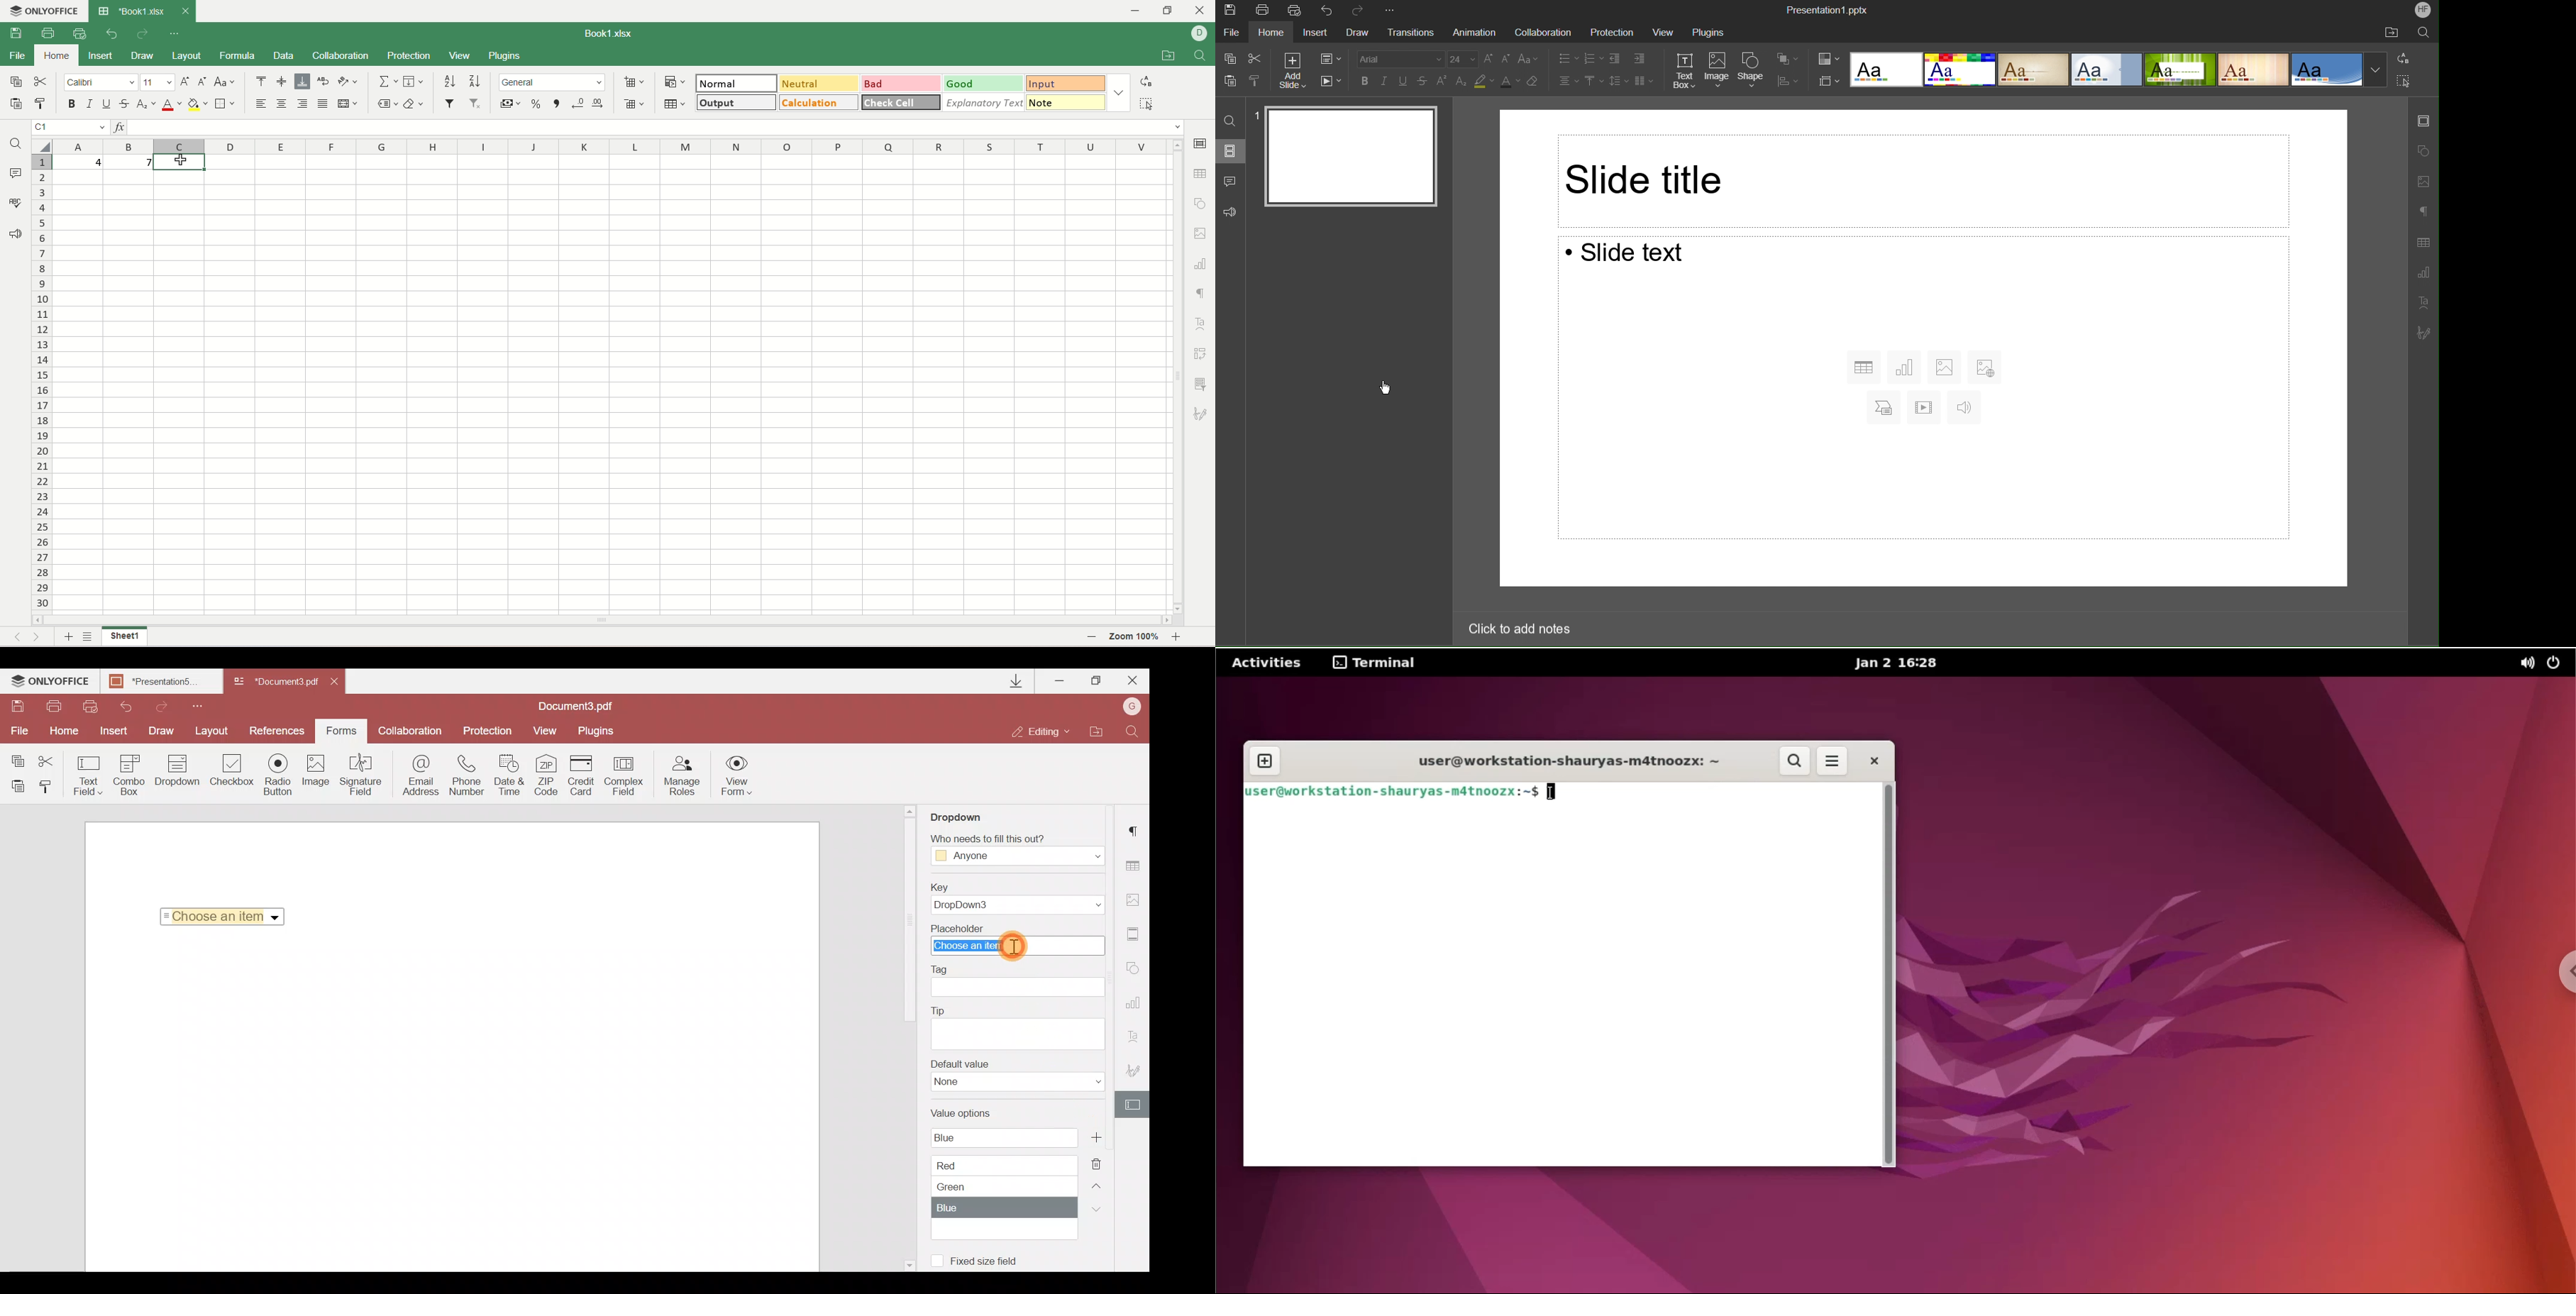 The image size is (2576, 1316). What do you see at coordinates (1096, 1137) in the screenshot?
I see `Add` at bounding box center [1096, 1137].